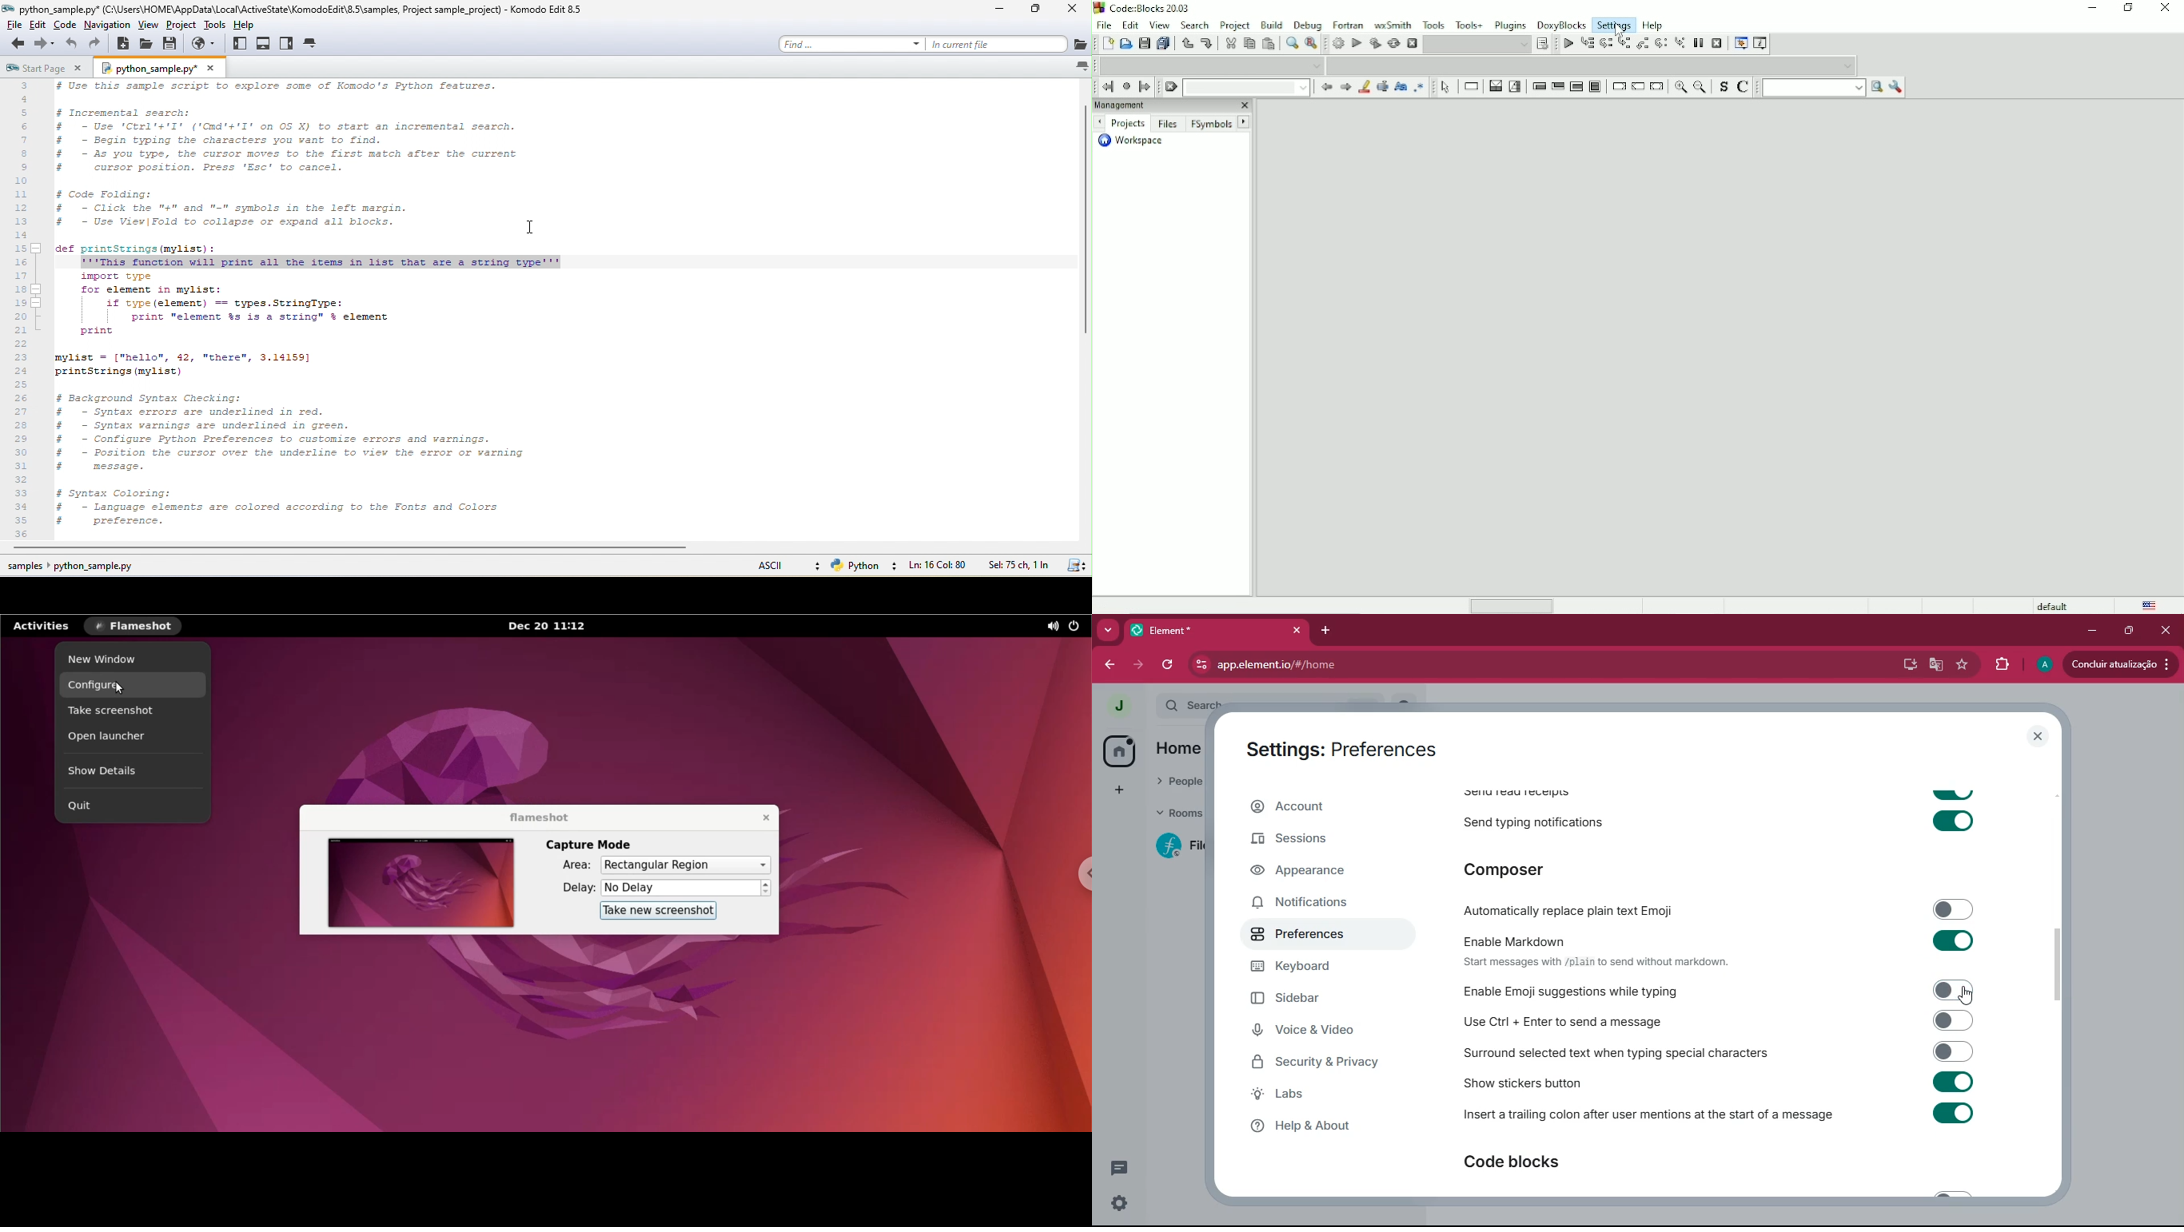 Image resolution: width=2184 pixels, height=1232 pixels. Describe the element at coordinates (1512, 25) in the screenshot. I see `Plugins` at that location.